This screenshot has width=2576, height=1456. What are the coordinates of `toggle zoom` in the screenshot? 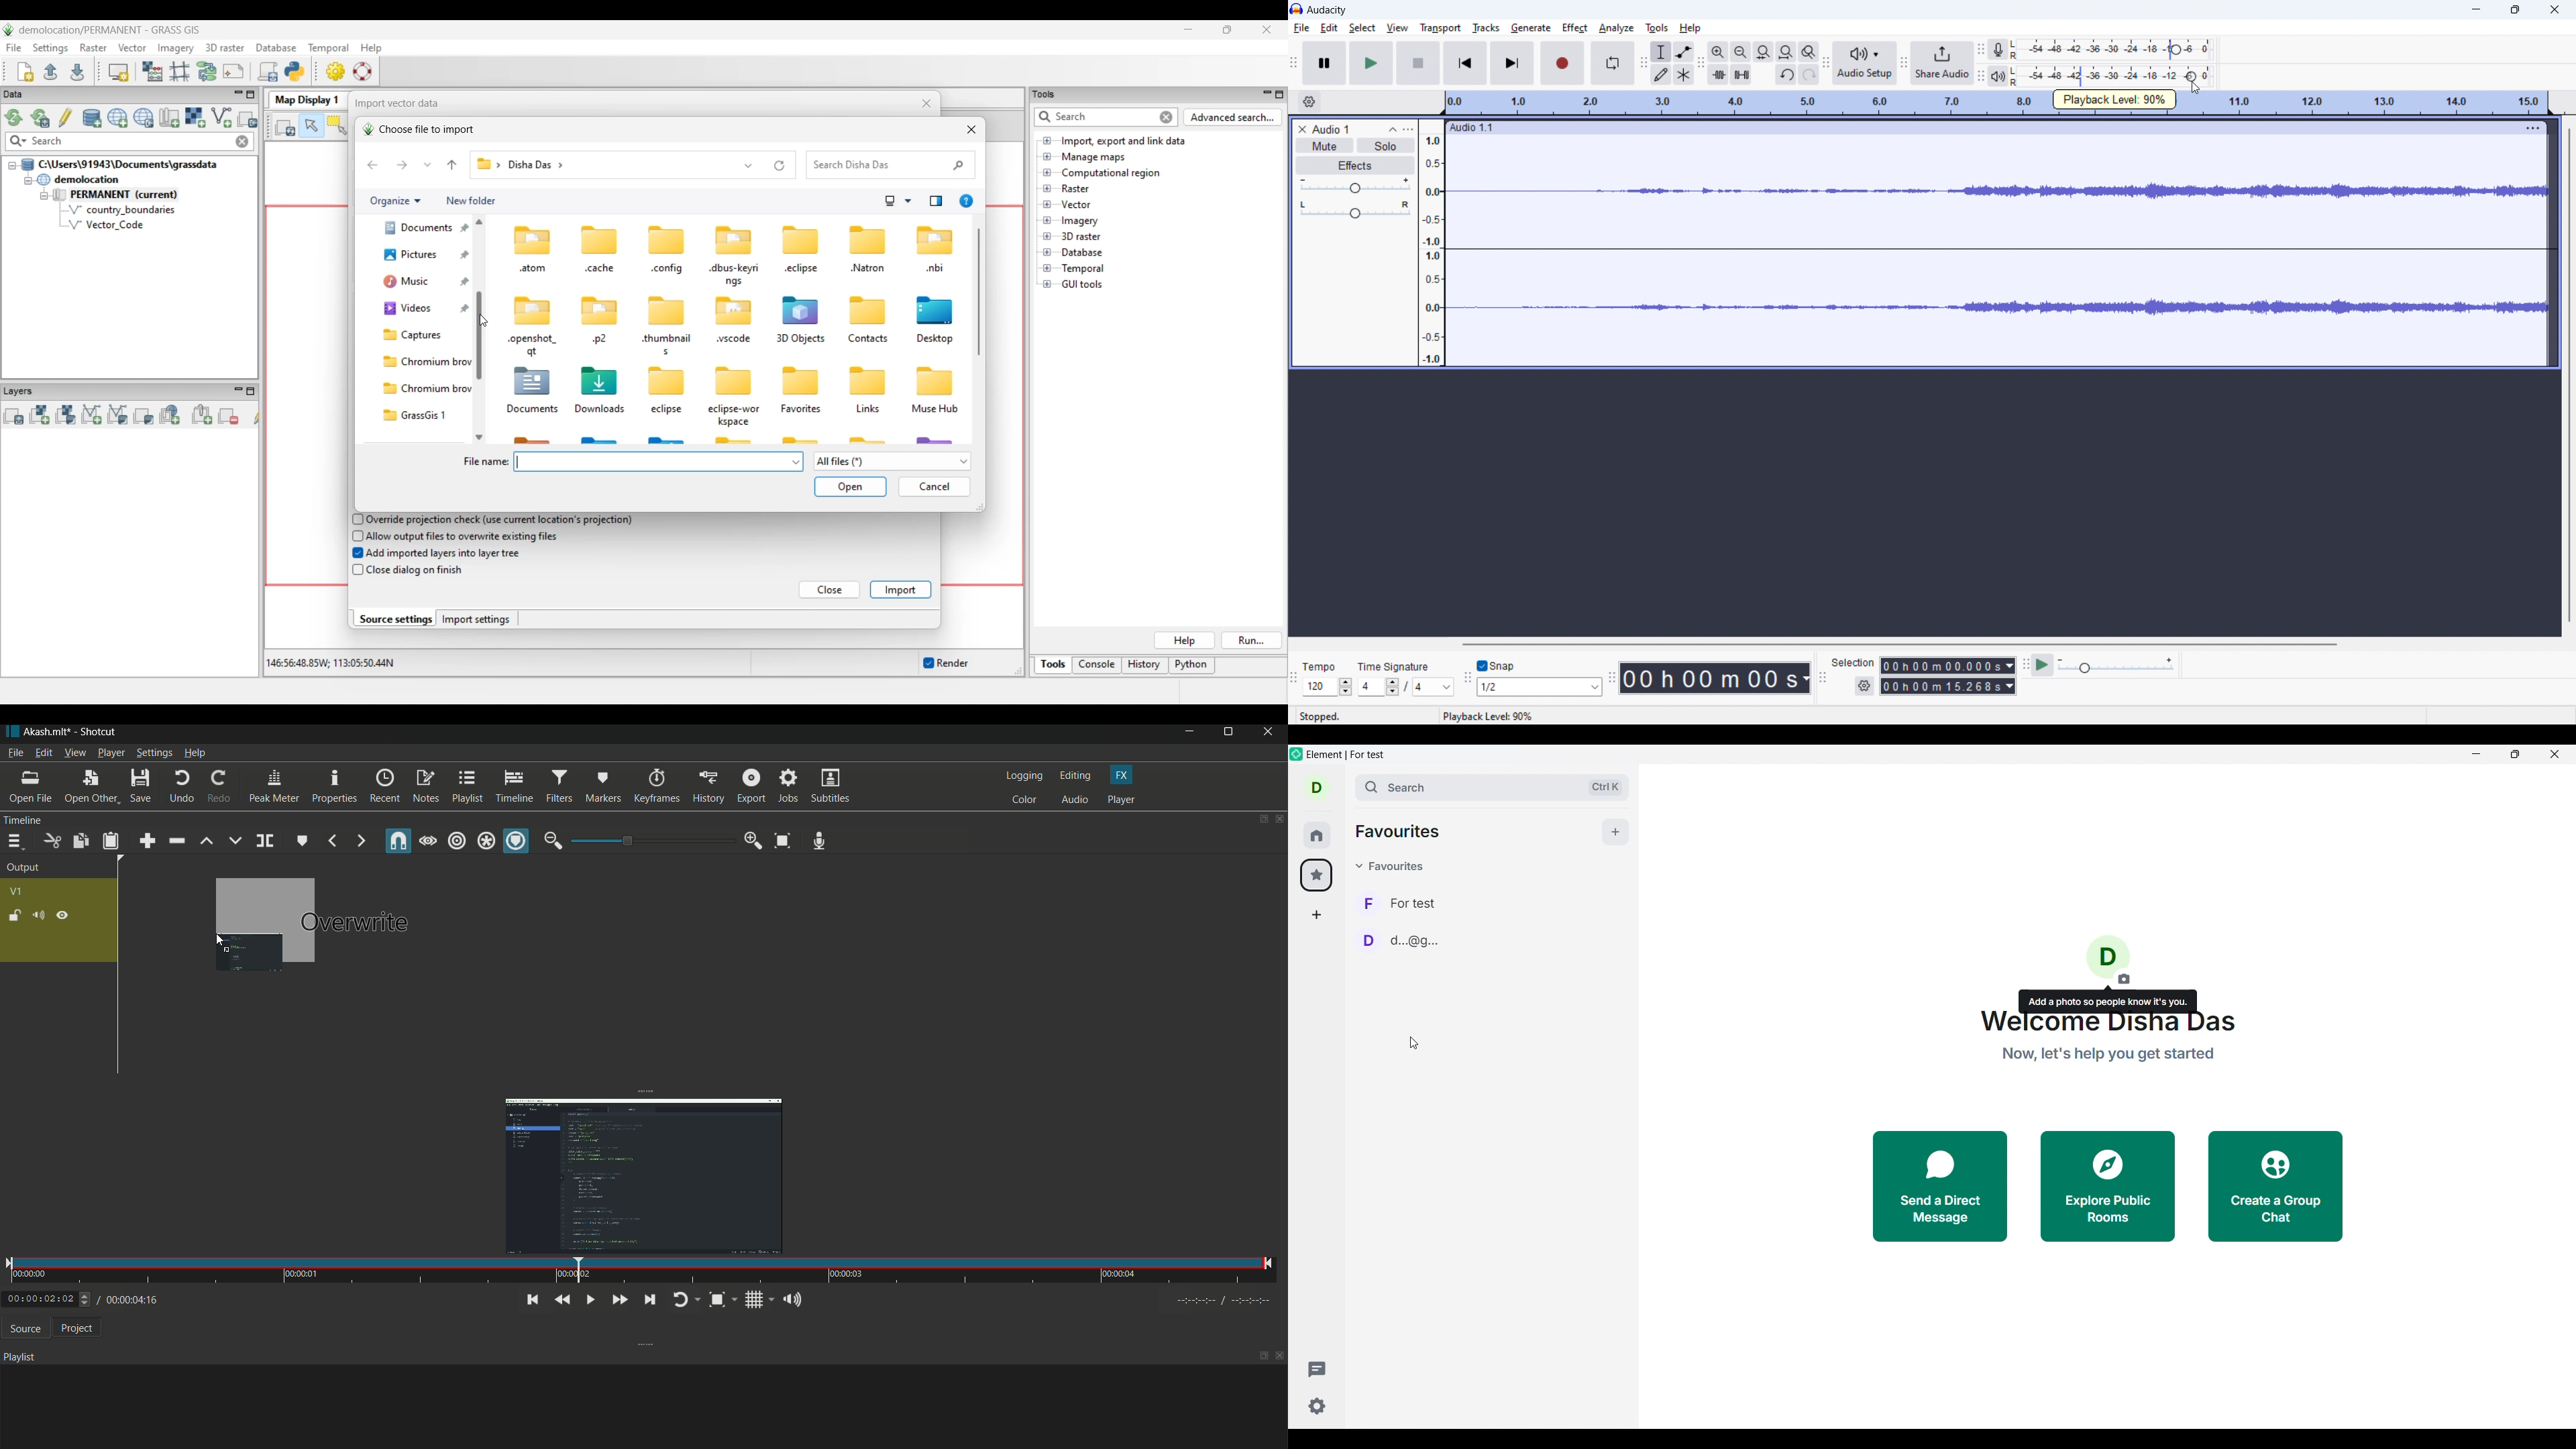 It's located at (784, 840).